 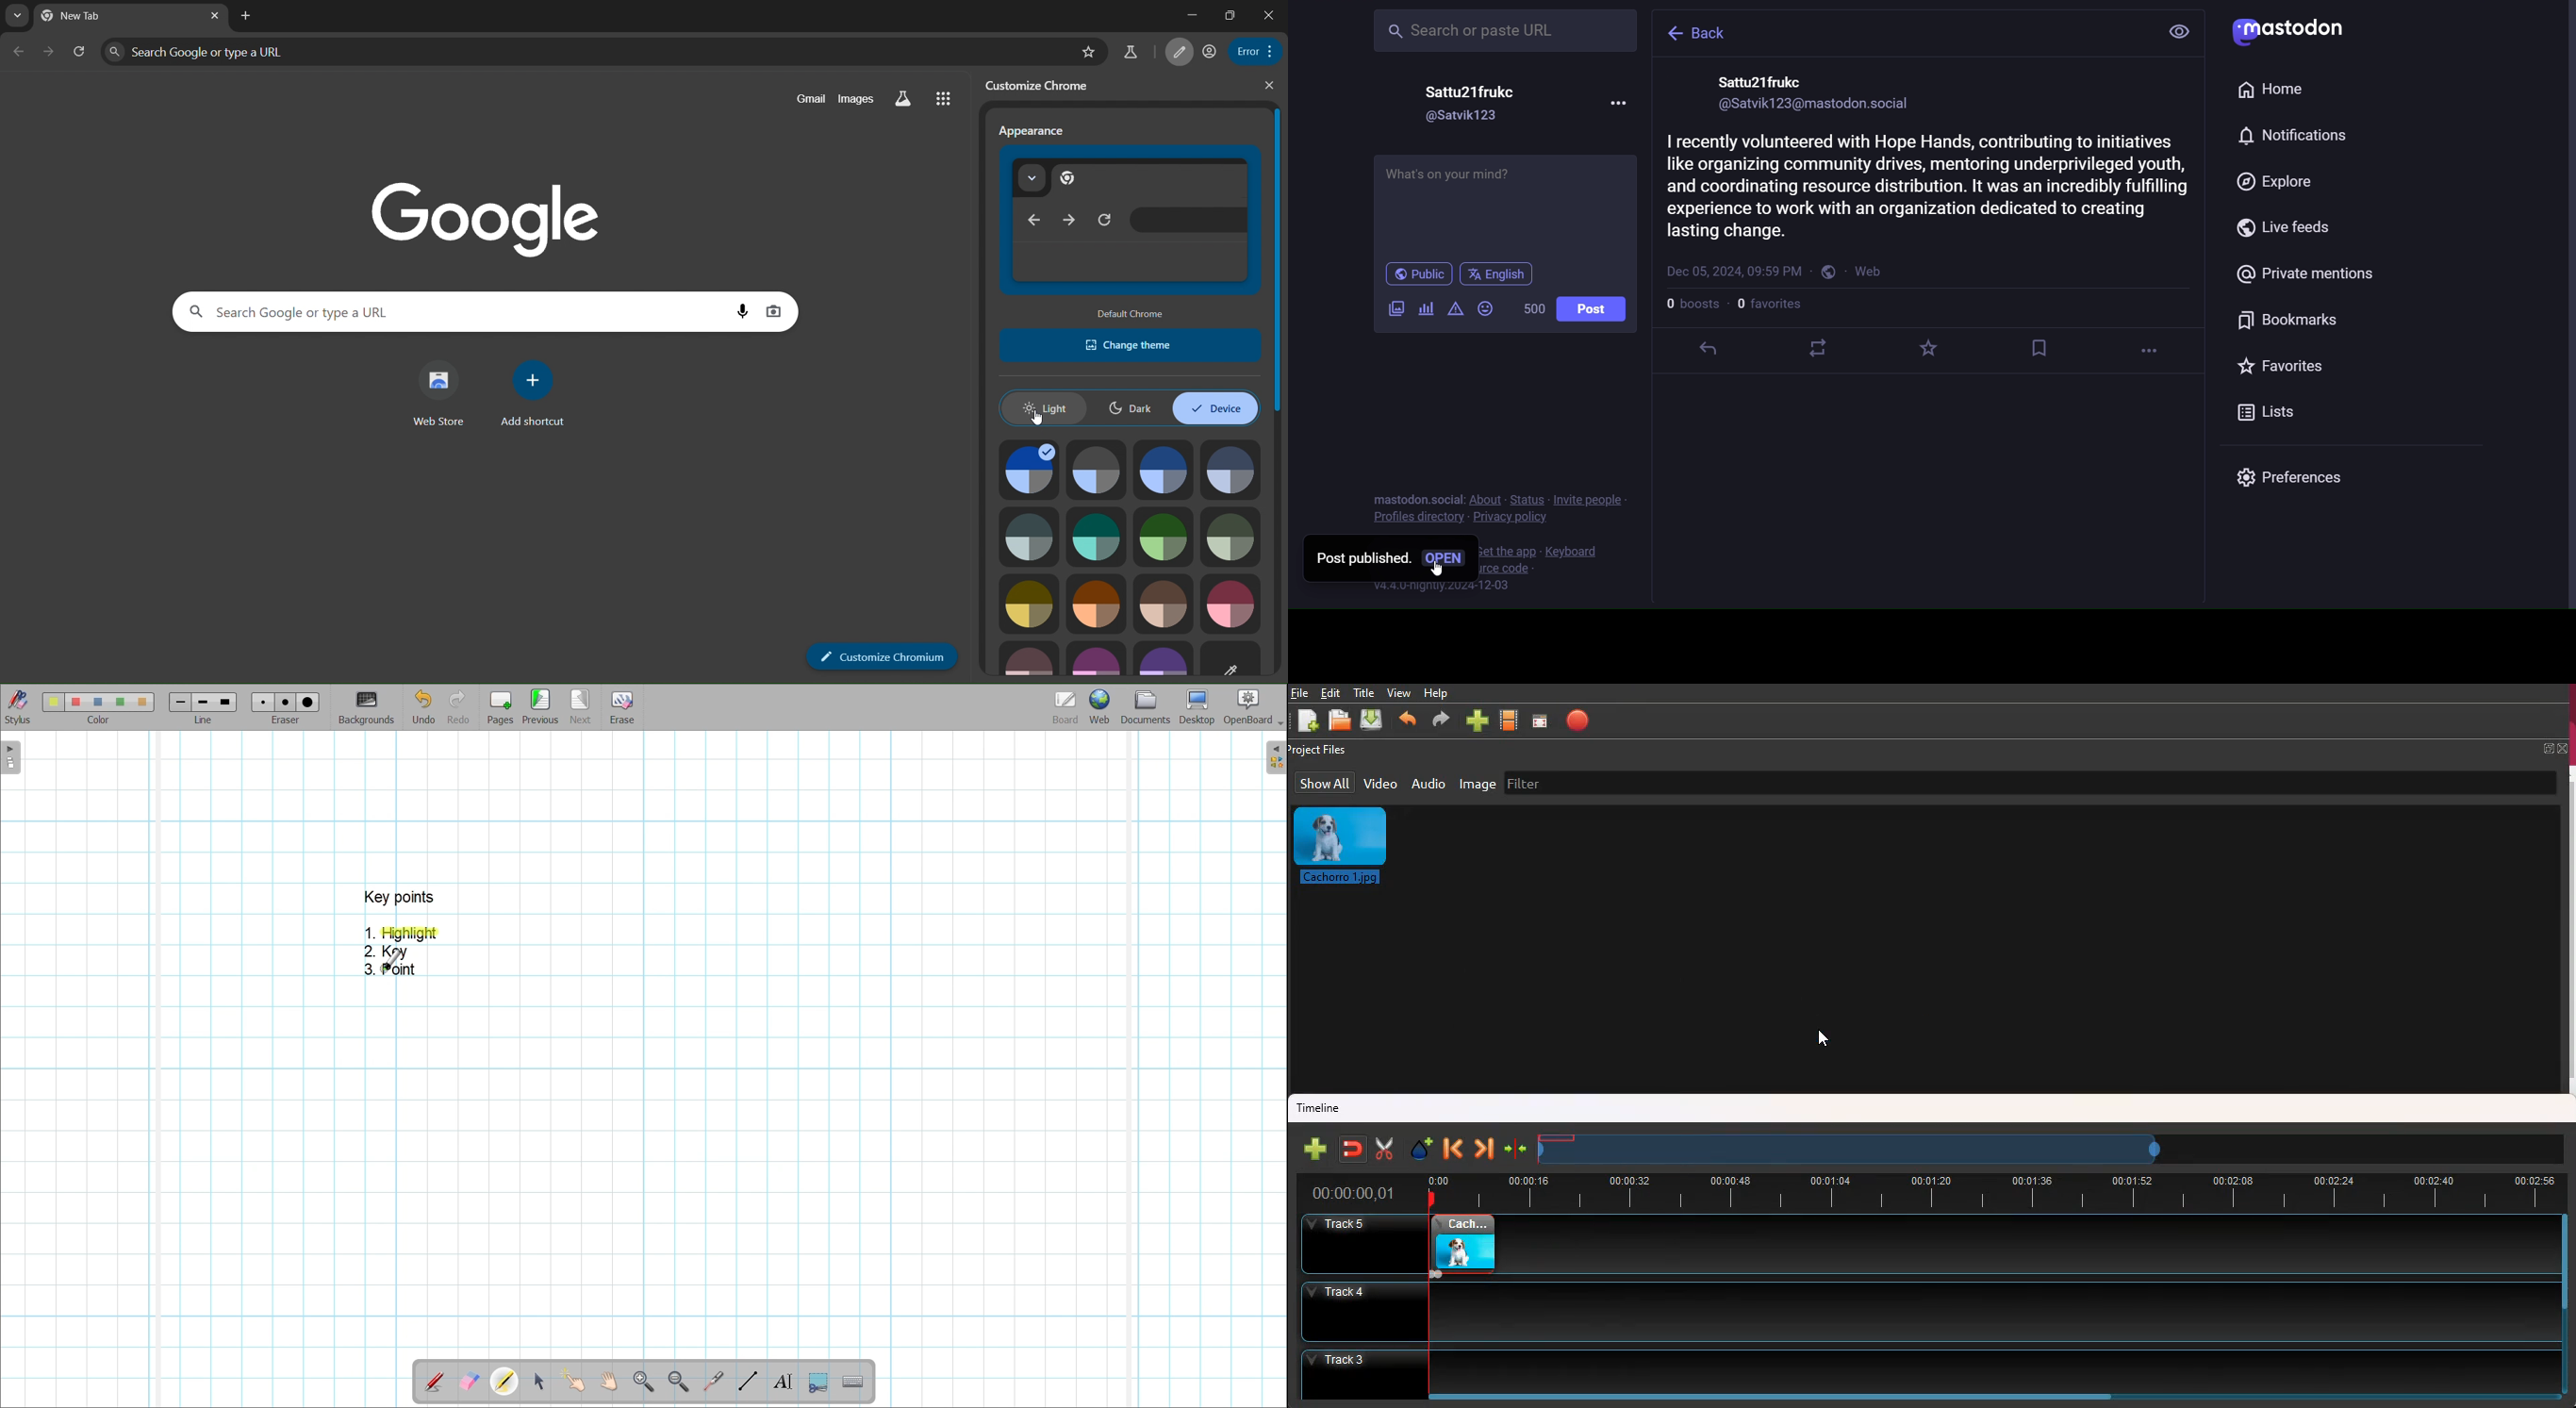 I want to click on cursor, so click(x=1824, y=1038).